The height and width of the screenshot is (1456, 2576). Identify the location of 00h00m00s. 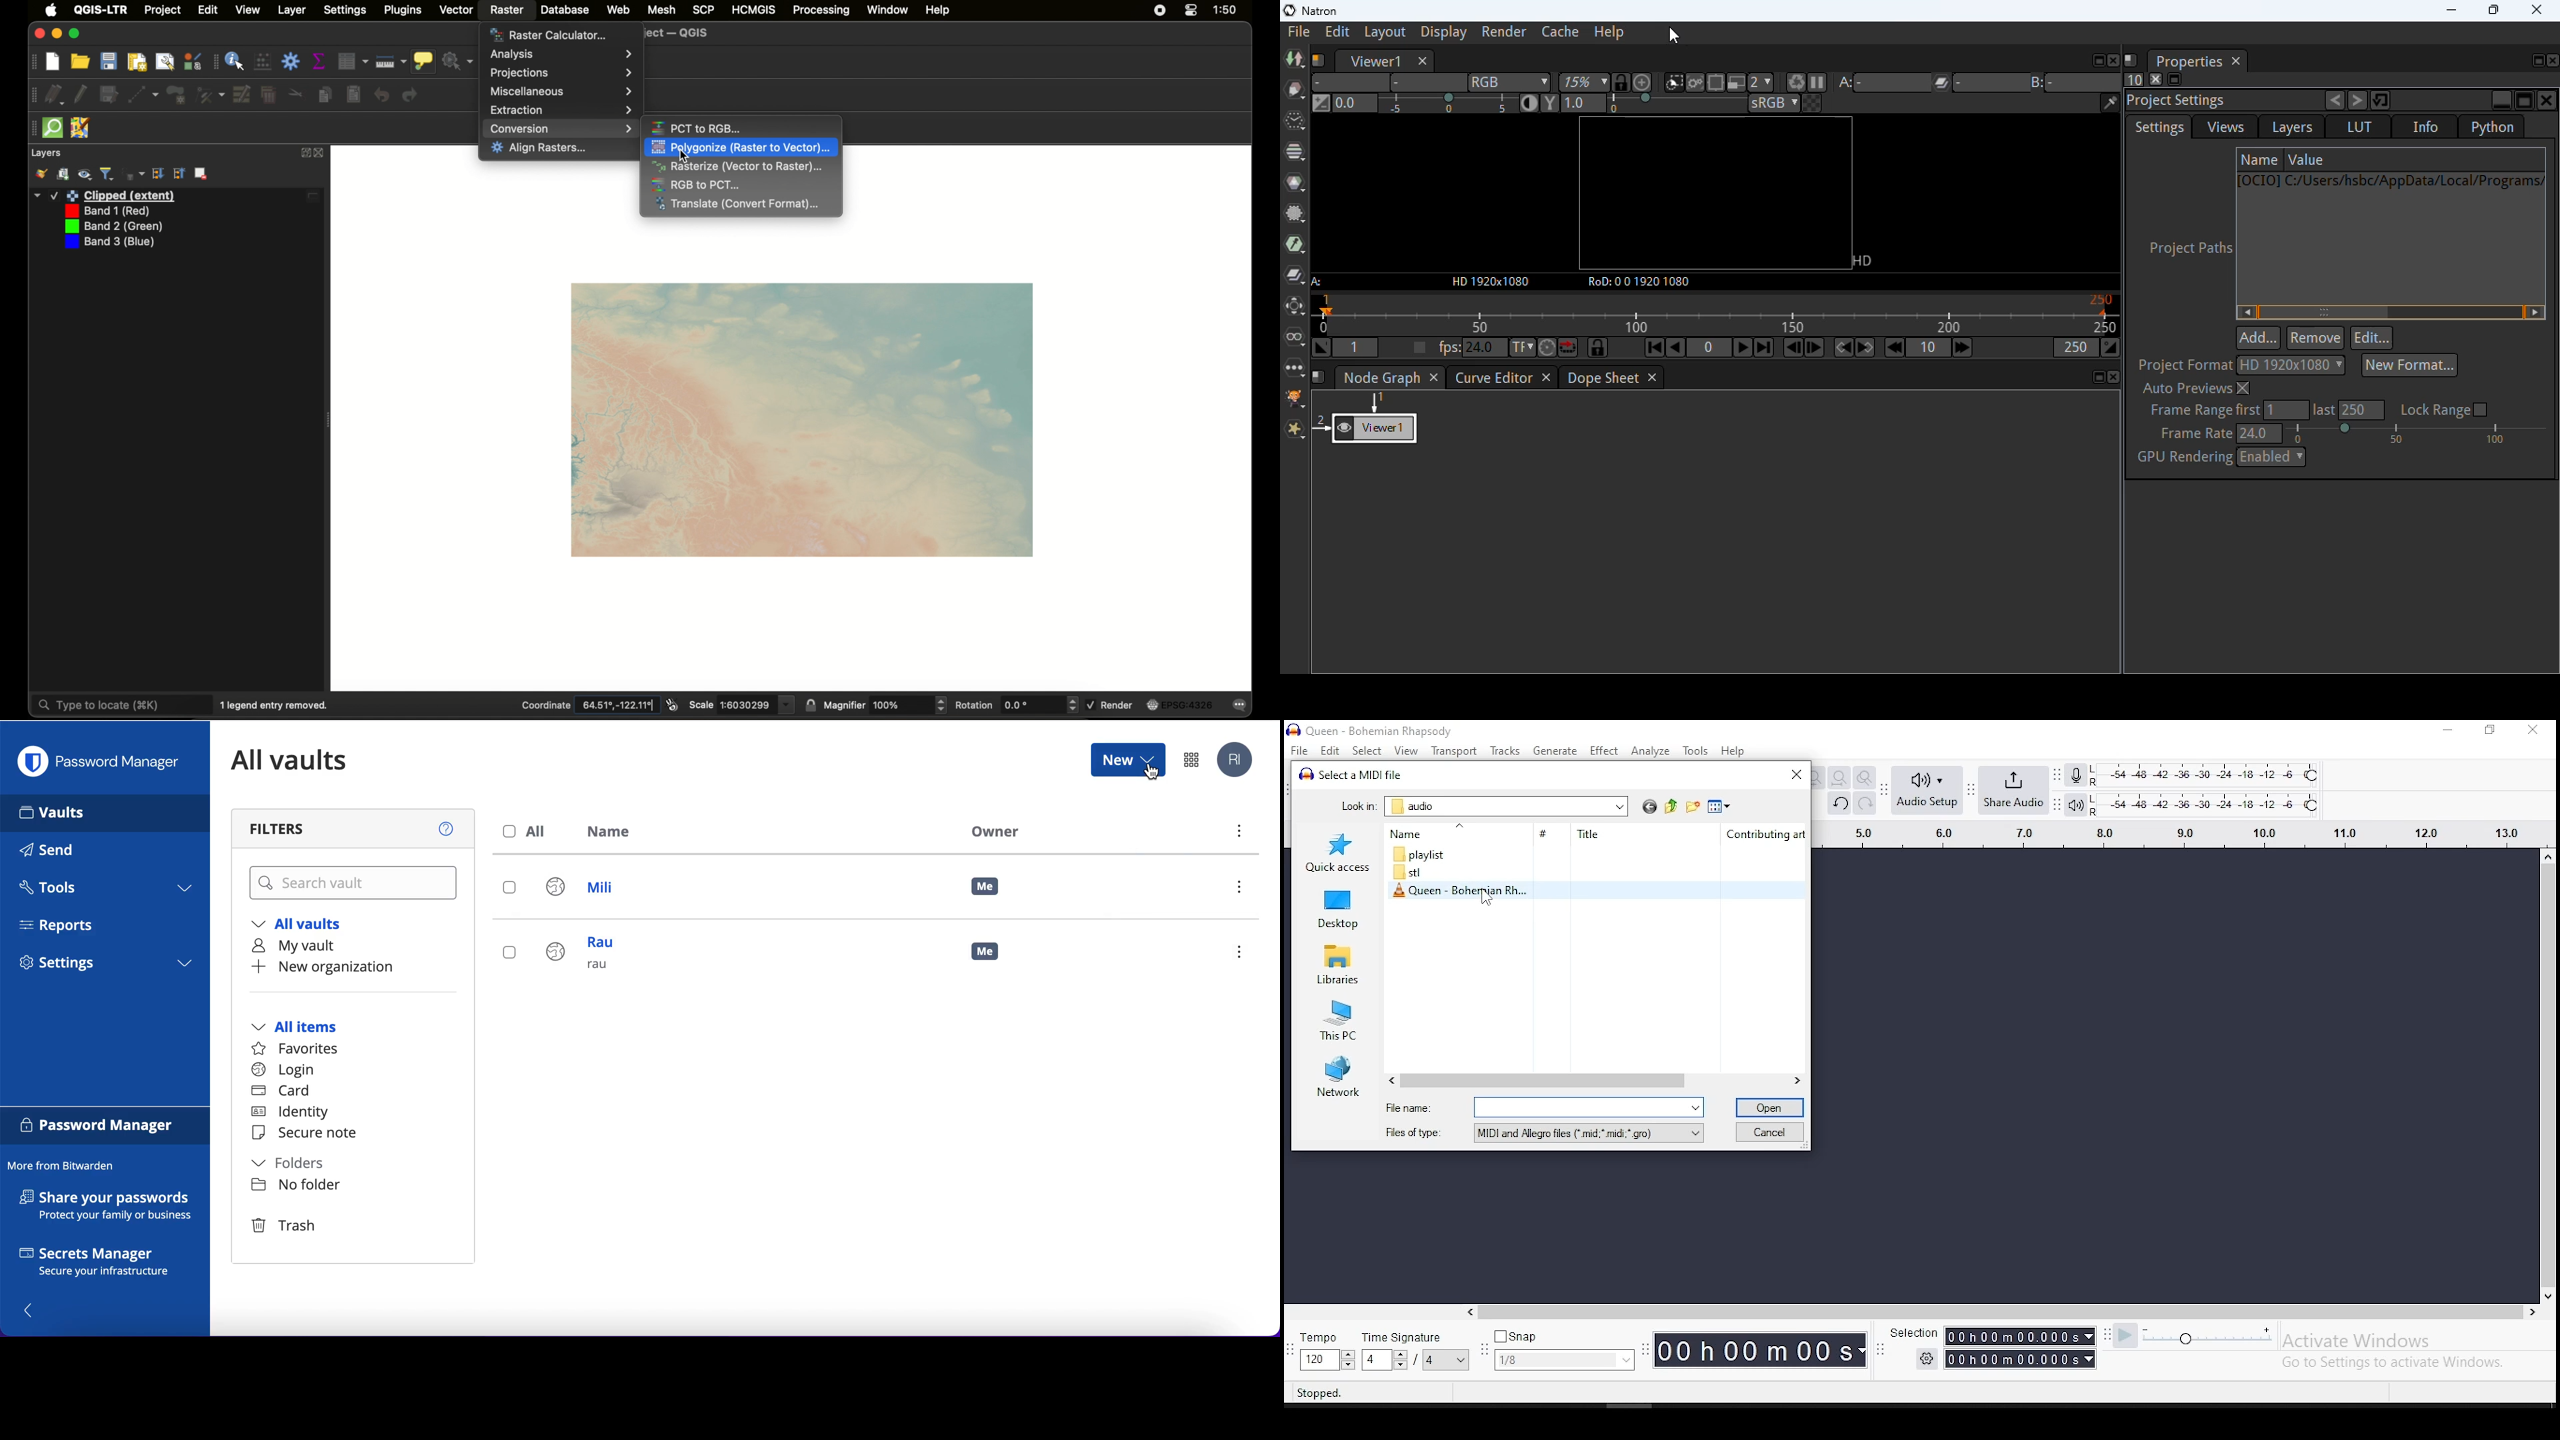
(2022, 1359).